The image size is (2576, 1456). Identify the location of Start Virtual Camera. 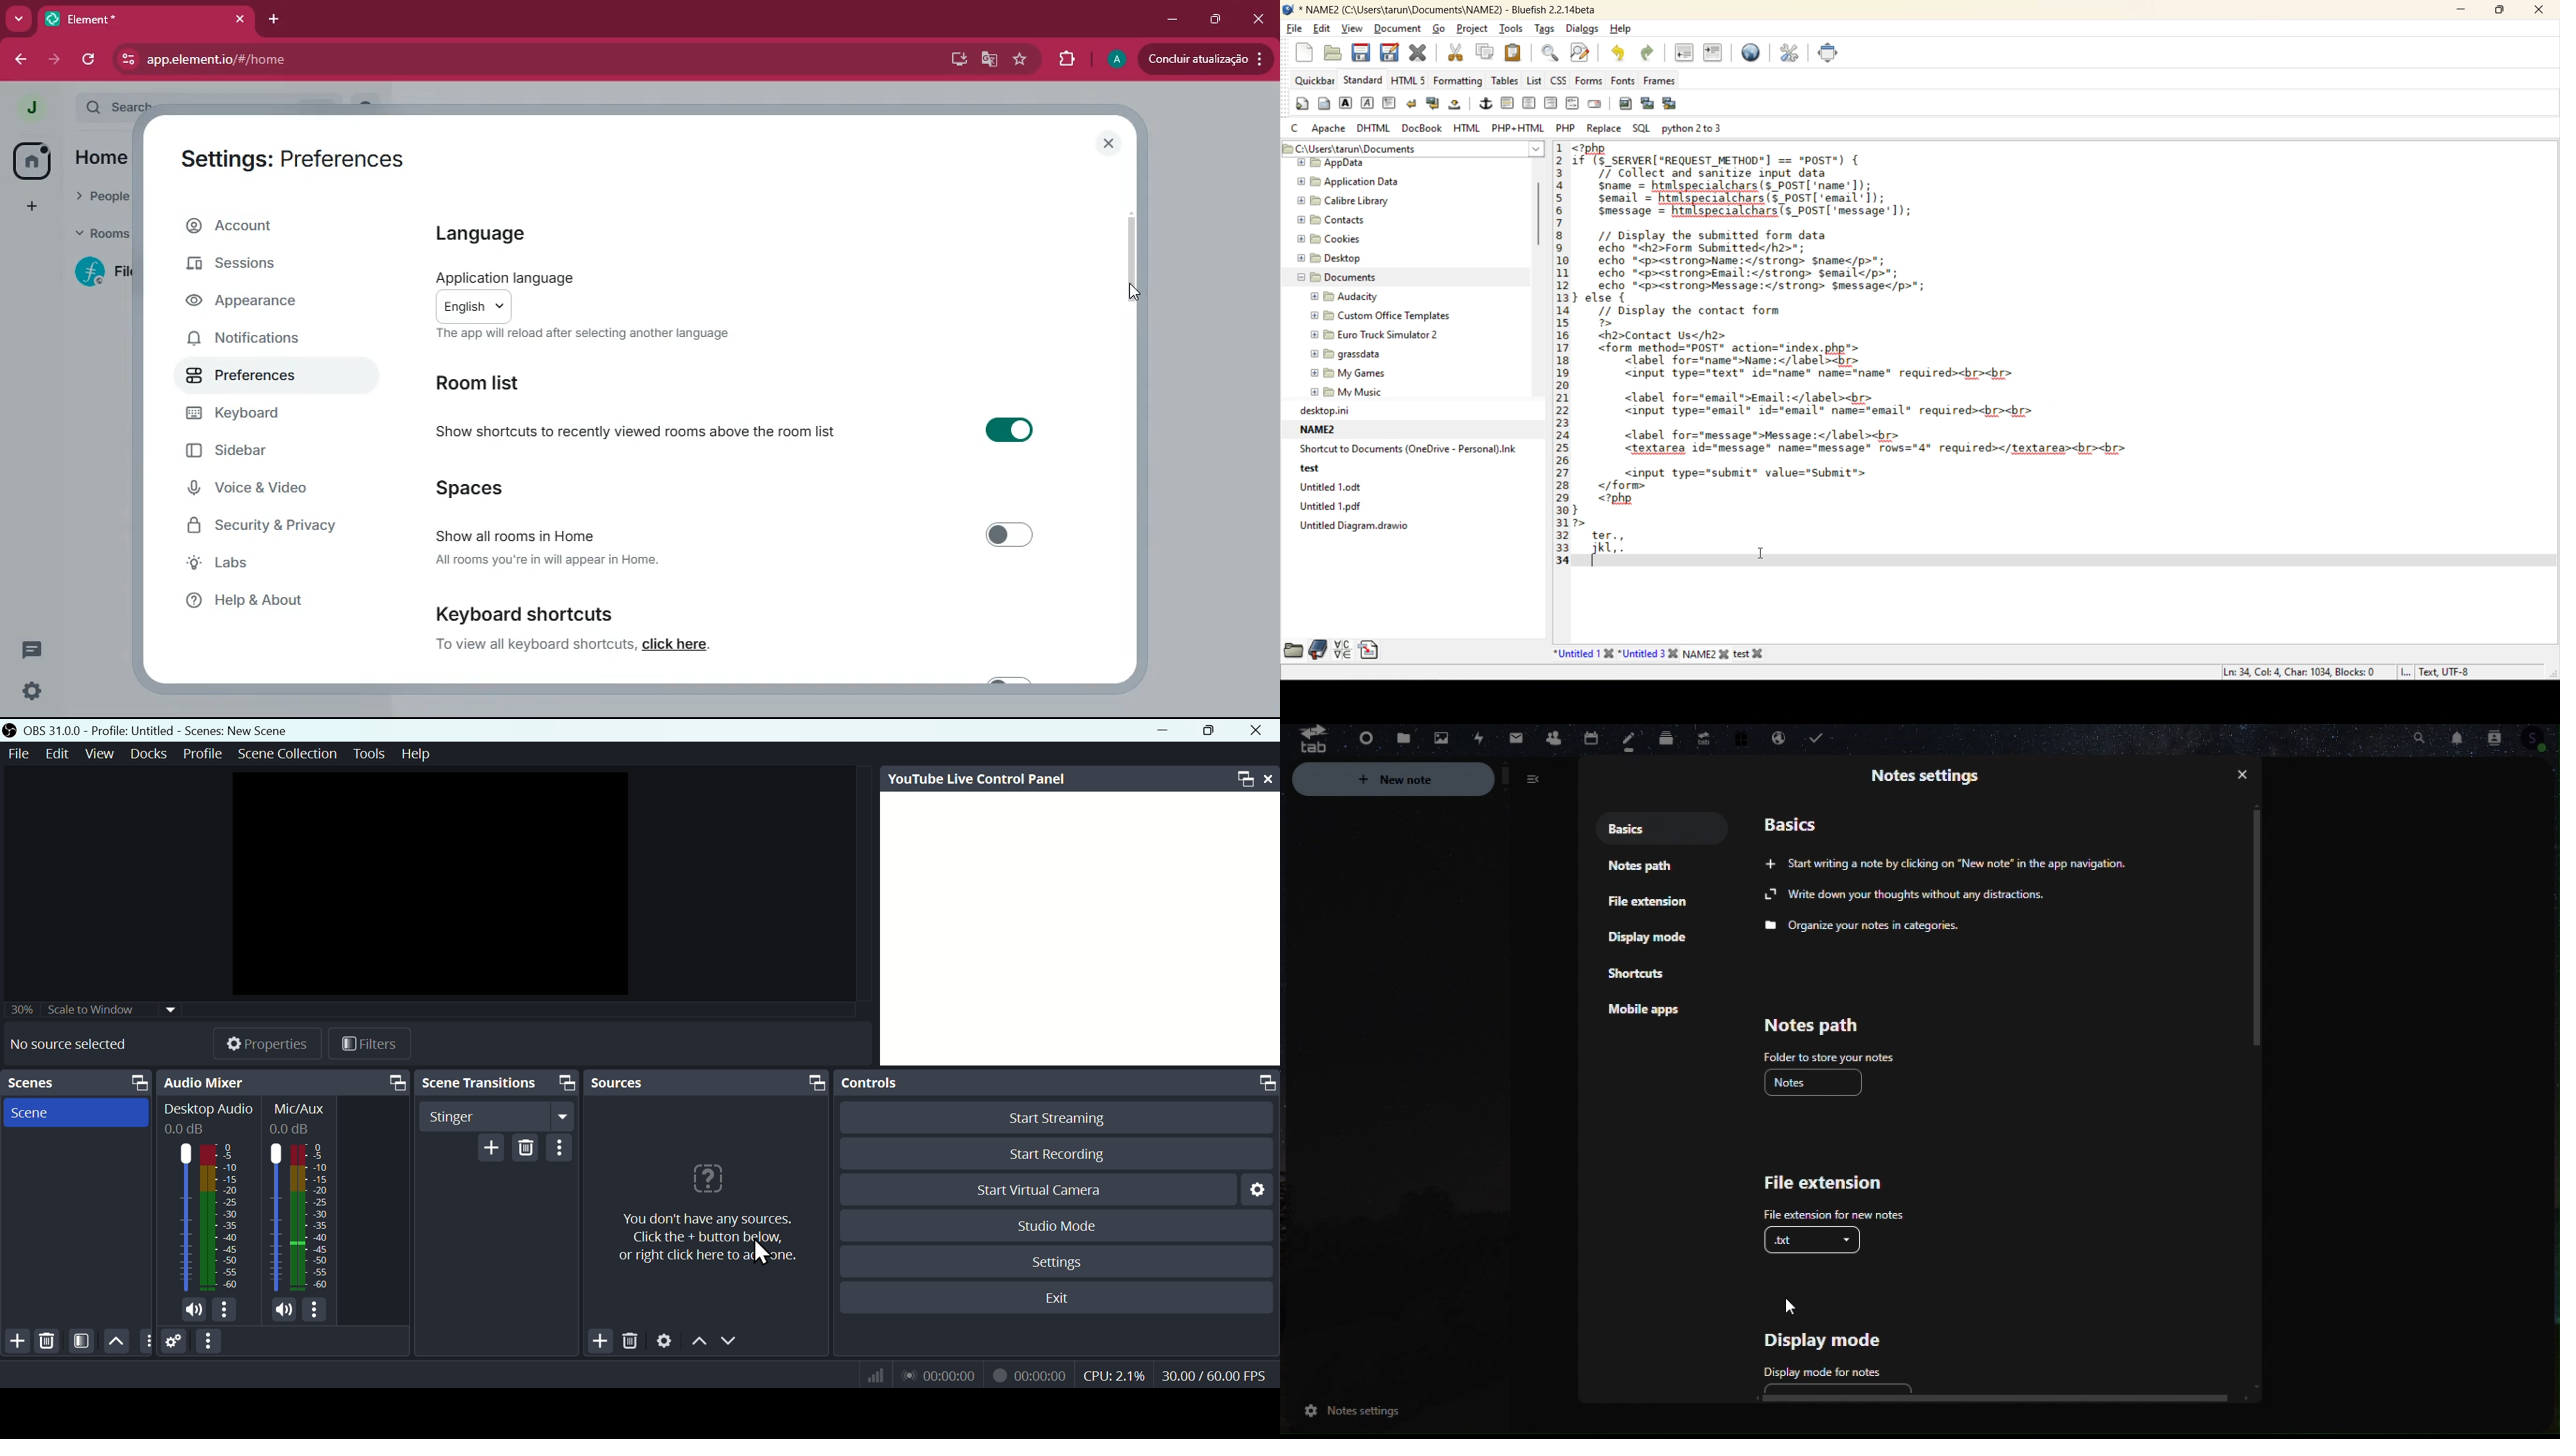
(1037, 1189).